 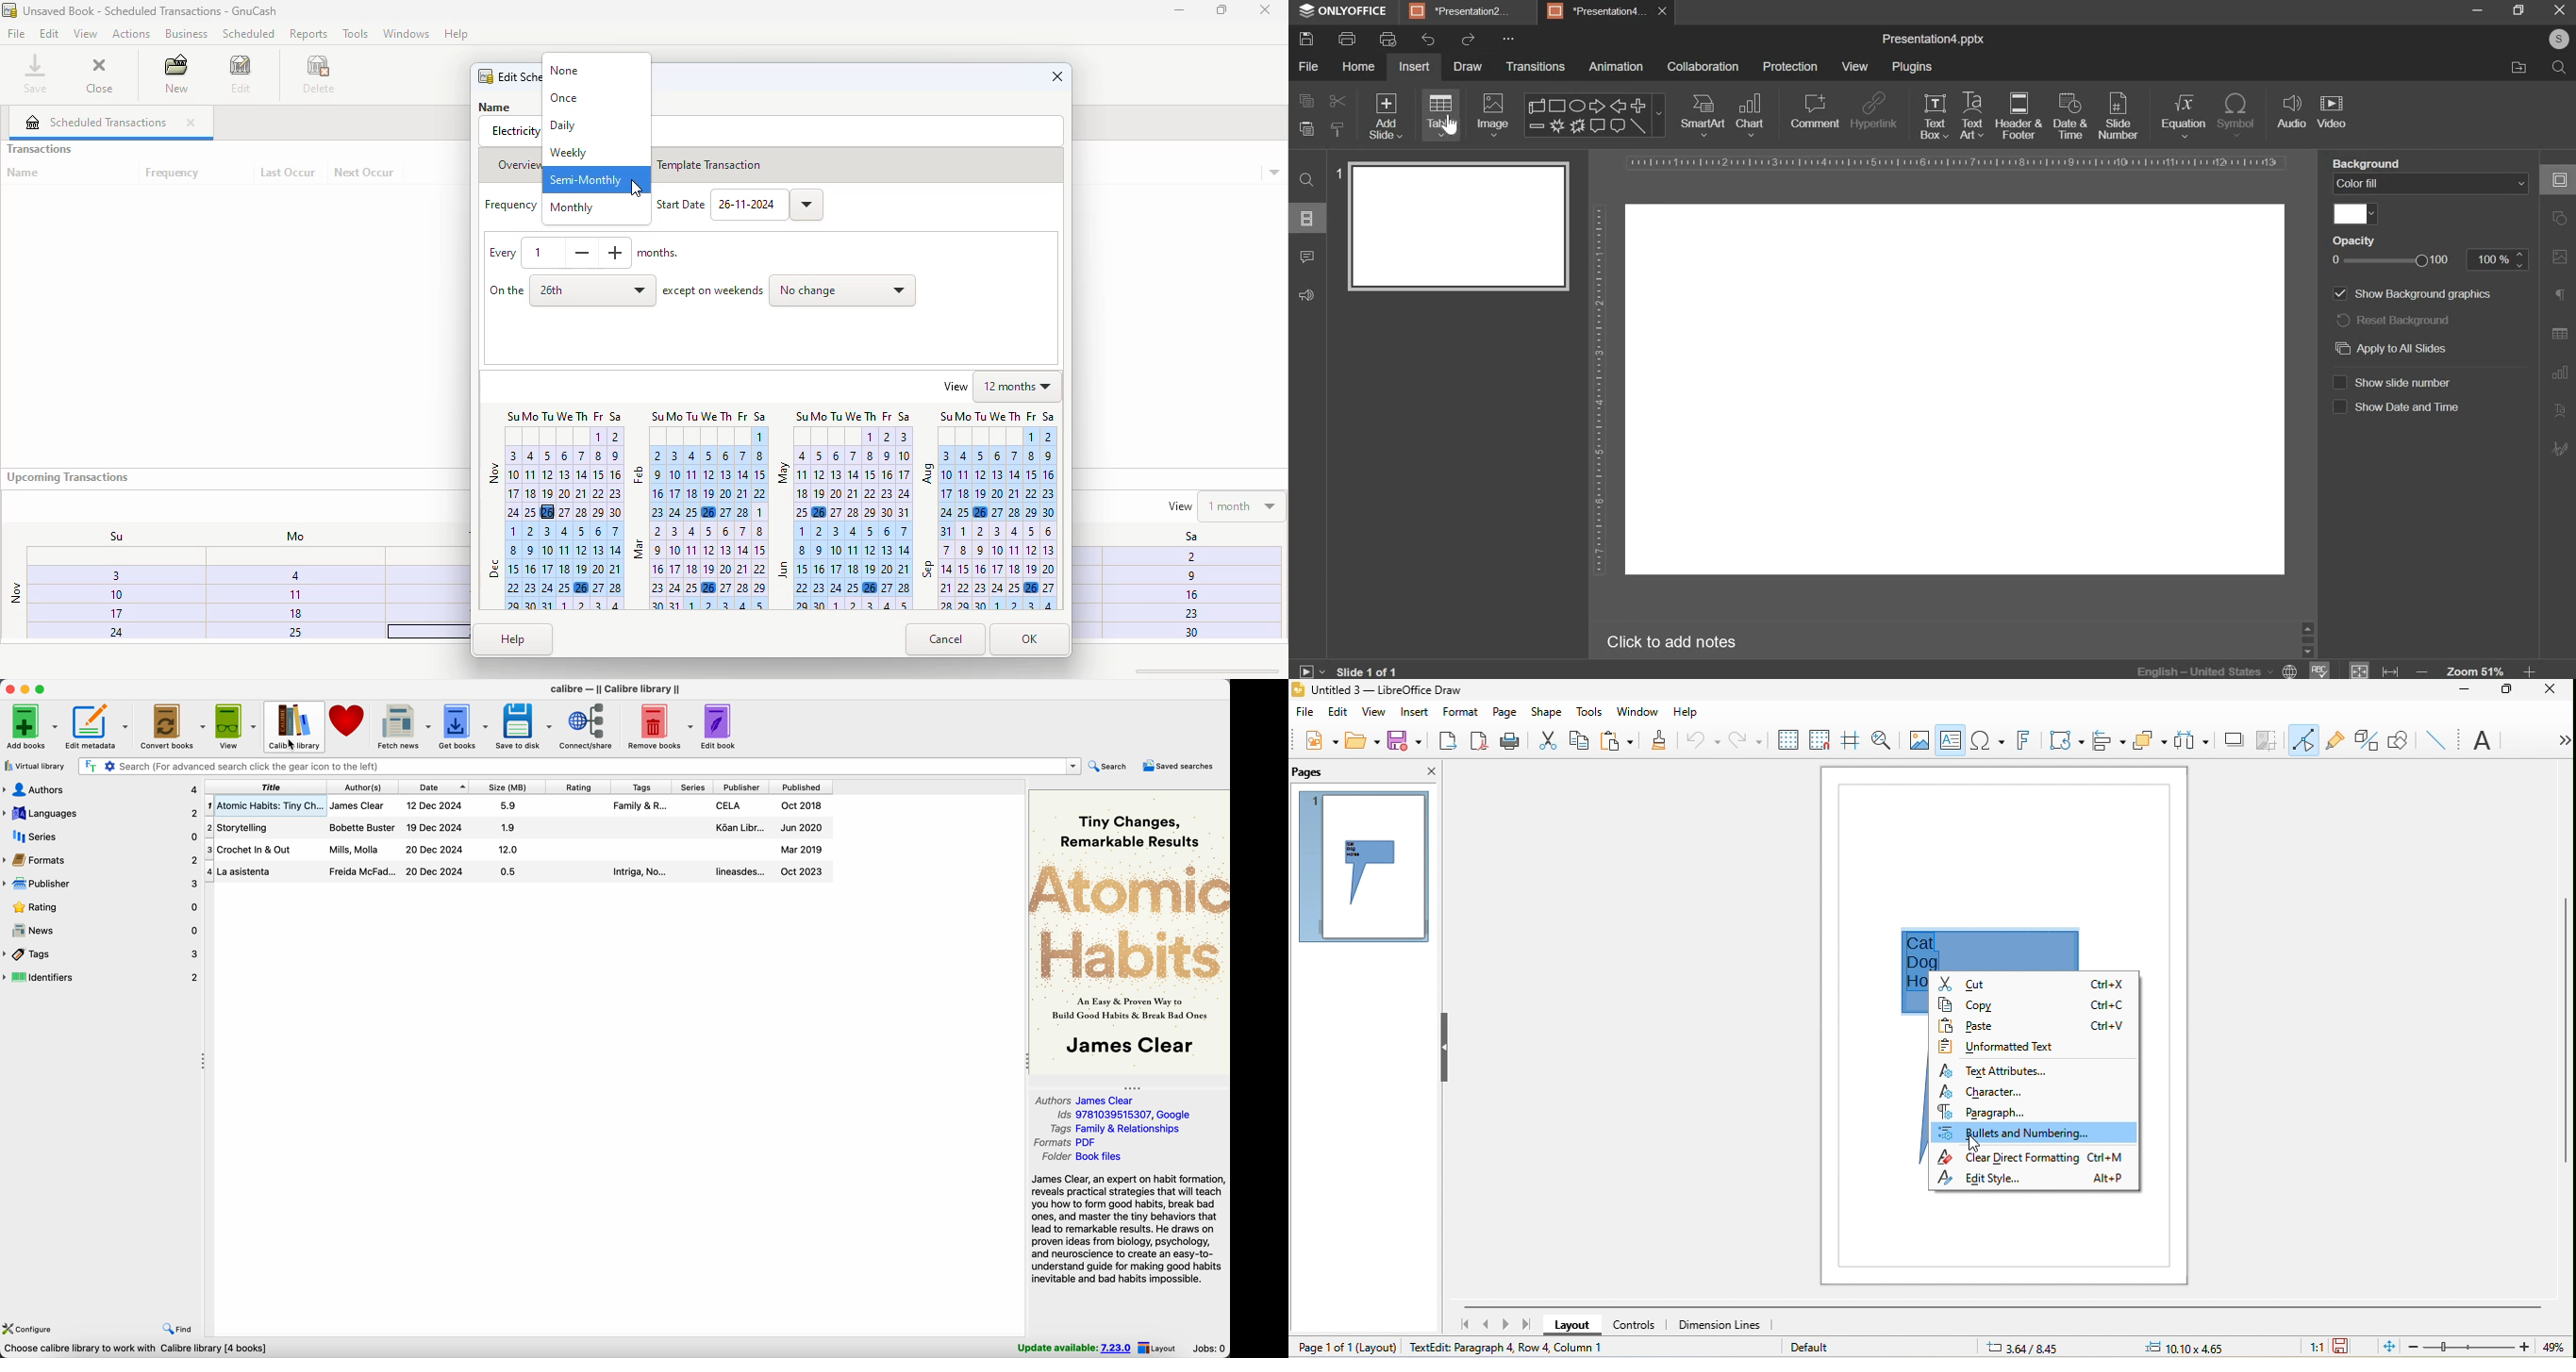 What do you see at coordinates (102, 979) in the screenshot?
I see `identifiers` at bounding box center [102, 979].